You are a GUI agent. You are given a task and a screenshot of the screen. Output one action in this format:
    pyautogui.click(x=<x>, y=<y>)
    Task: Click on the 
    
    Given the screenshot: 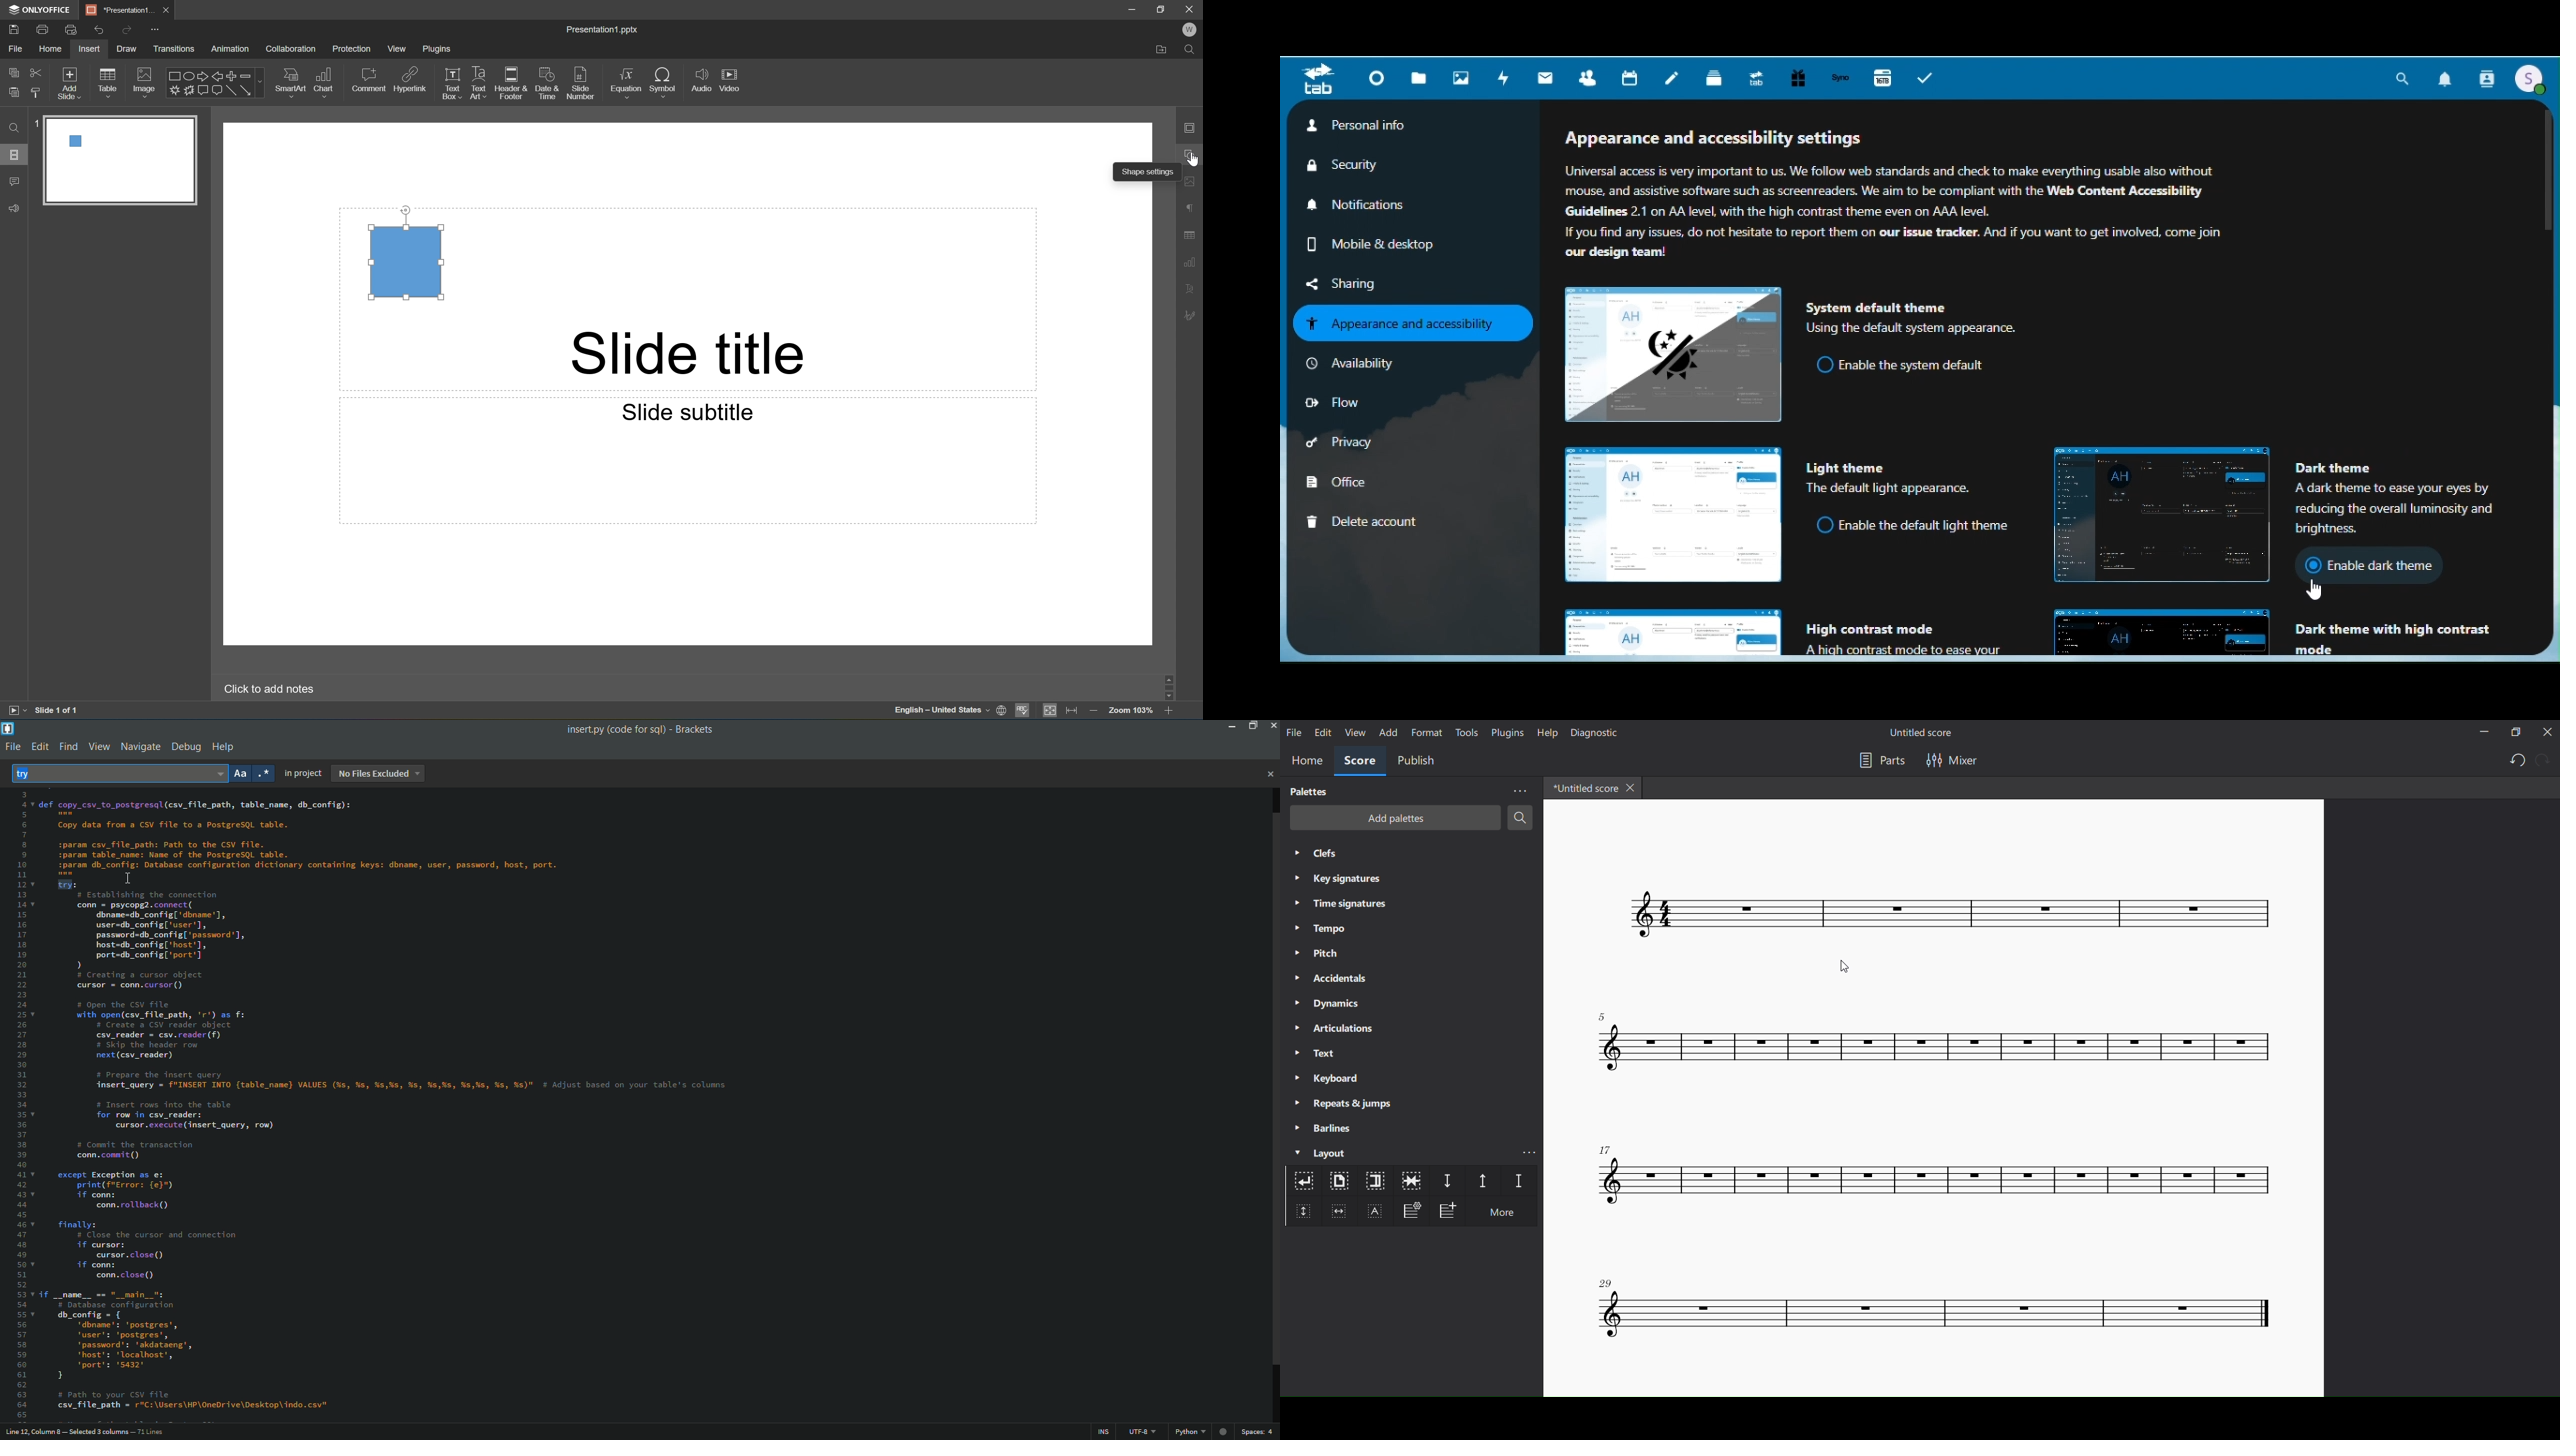 What is the action you would take?
    pyautogui.click(x=217, y=91)
    